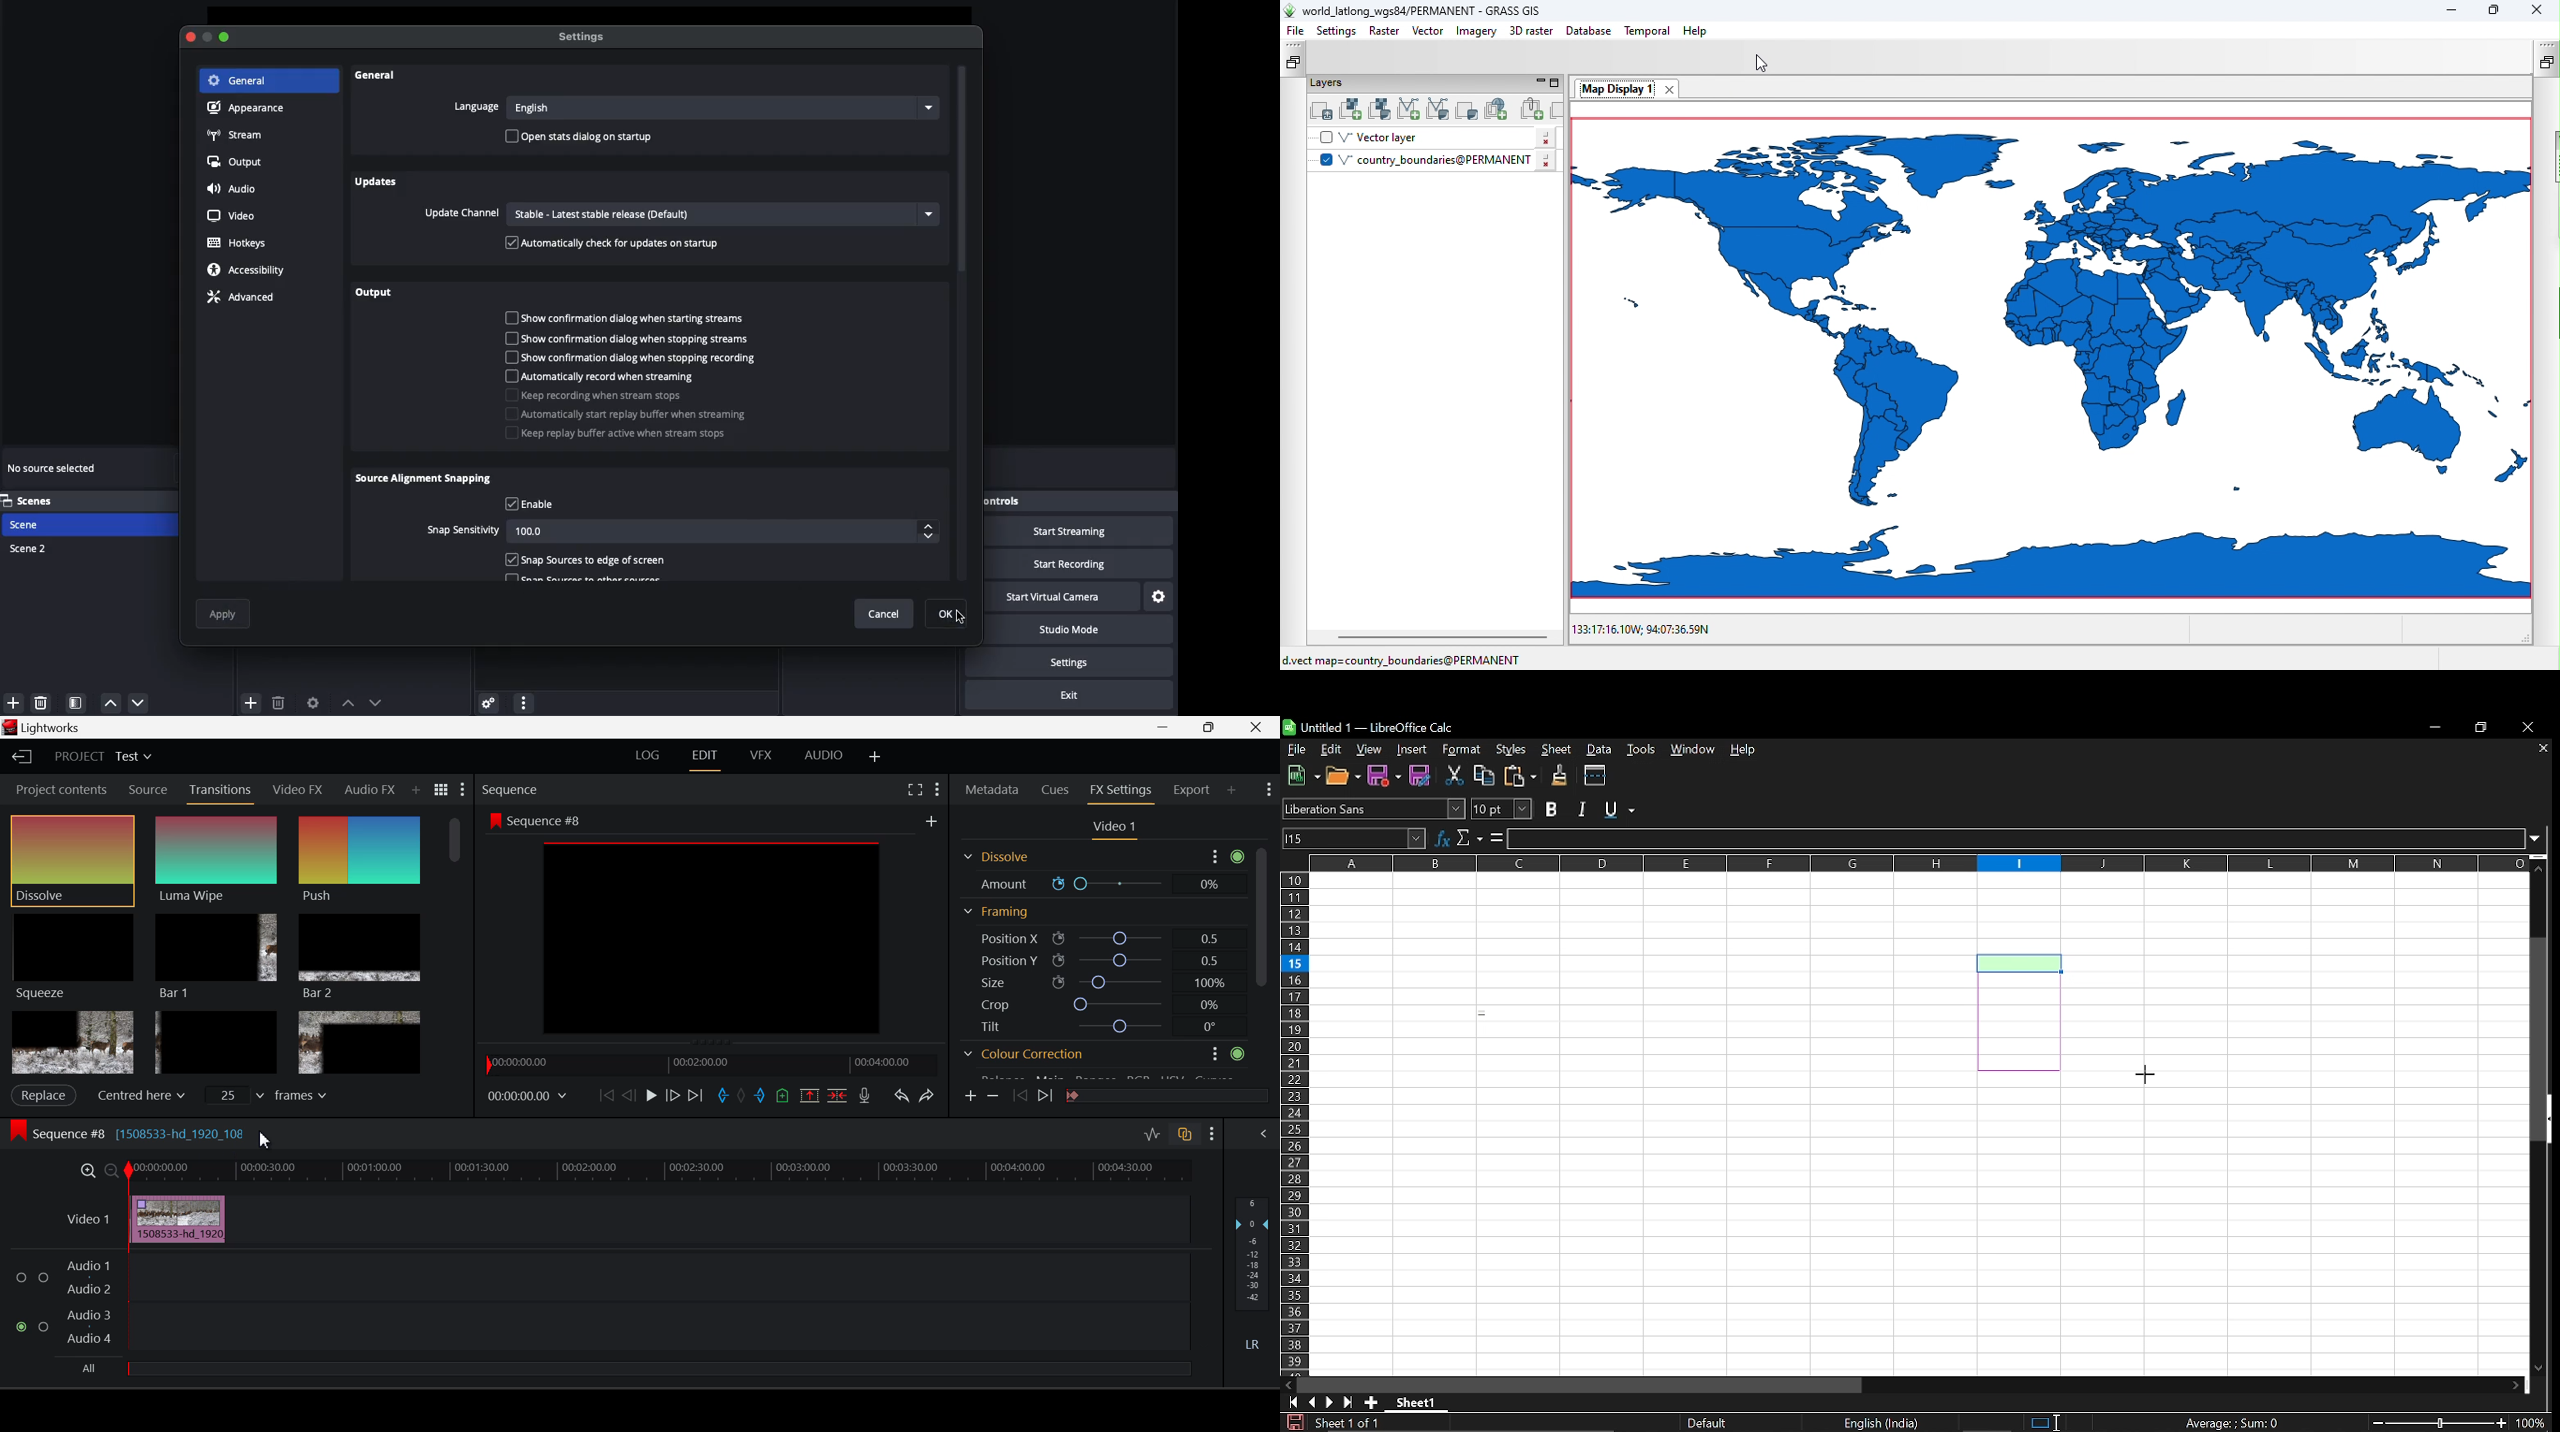 The image size is (2576, 1456). I want to click on Move down, so click(138, 702).